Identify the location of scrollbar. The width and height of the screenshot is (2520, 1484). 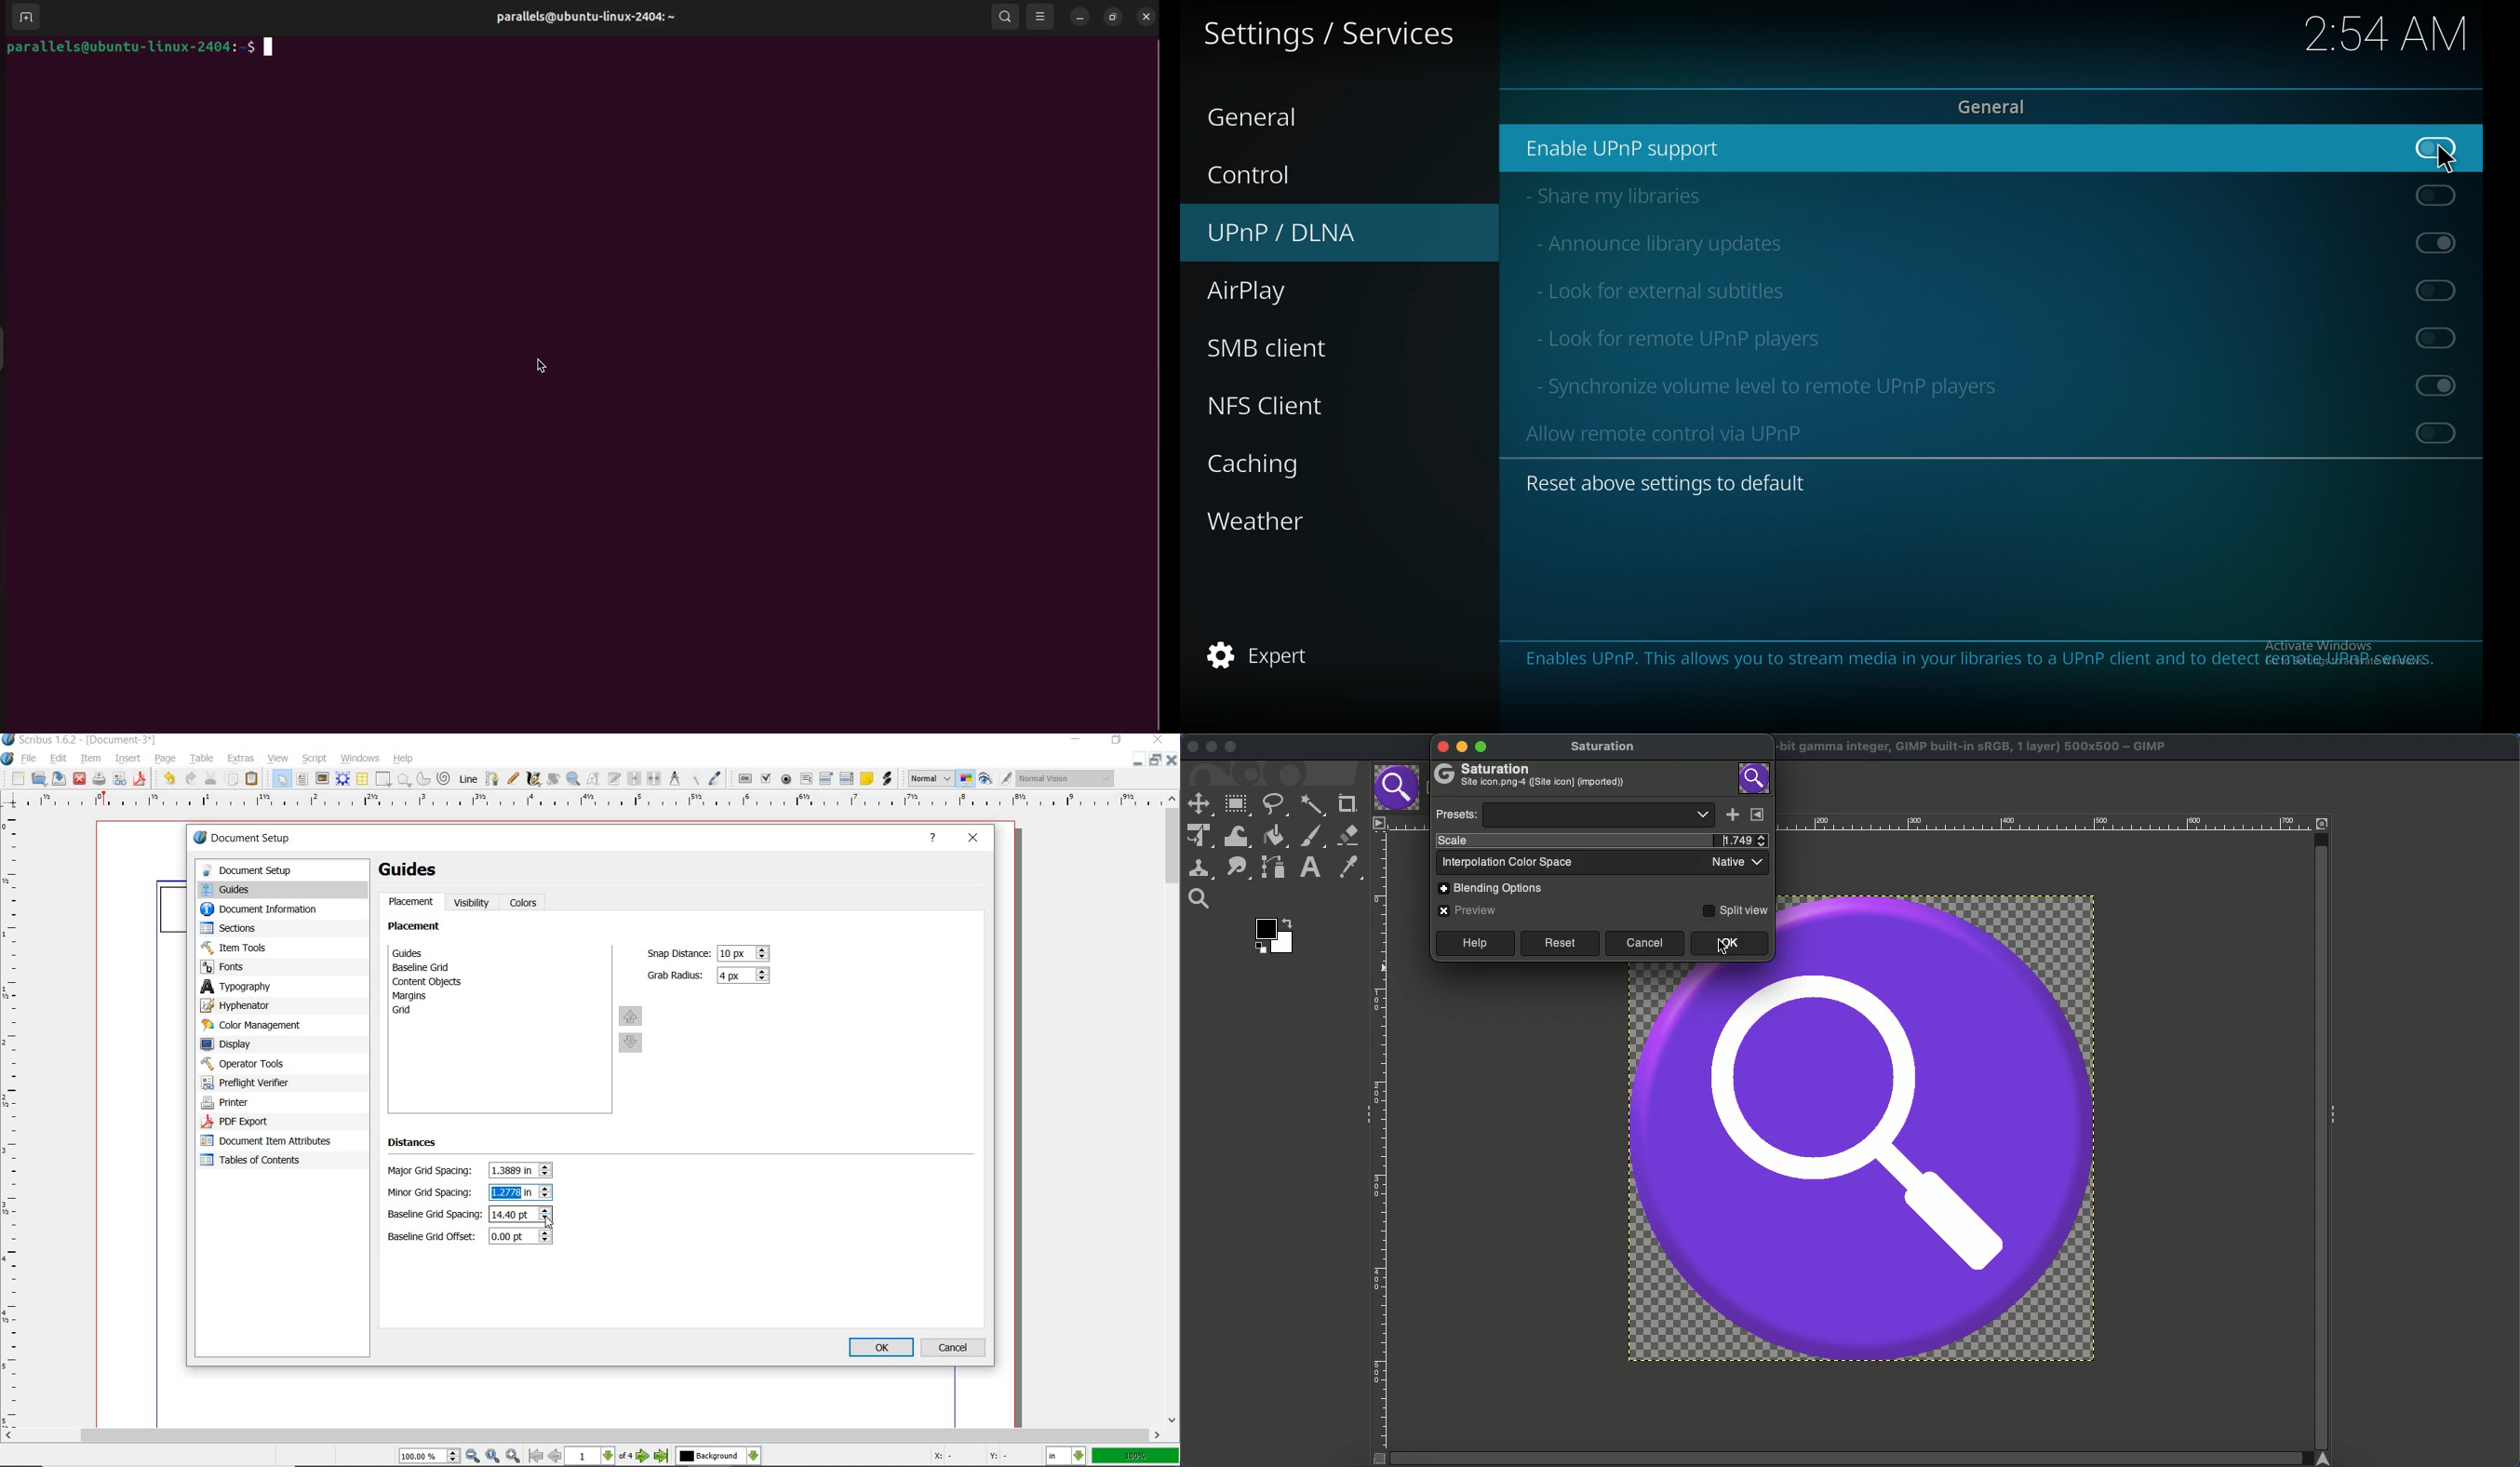
(582, 1437).